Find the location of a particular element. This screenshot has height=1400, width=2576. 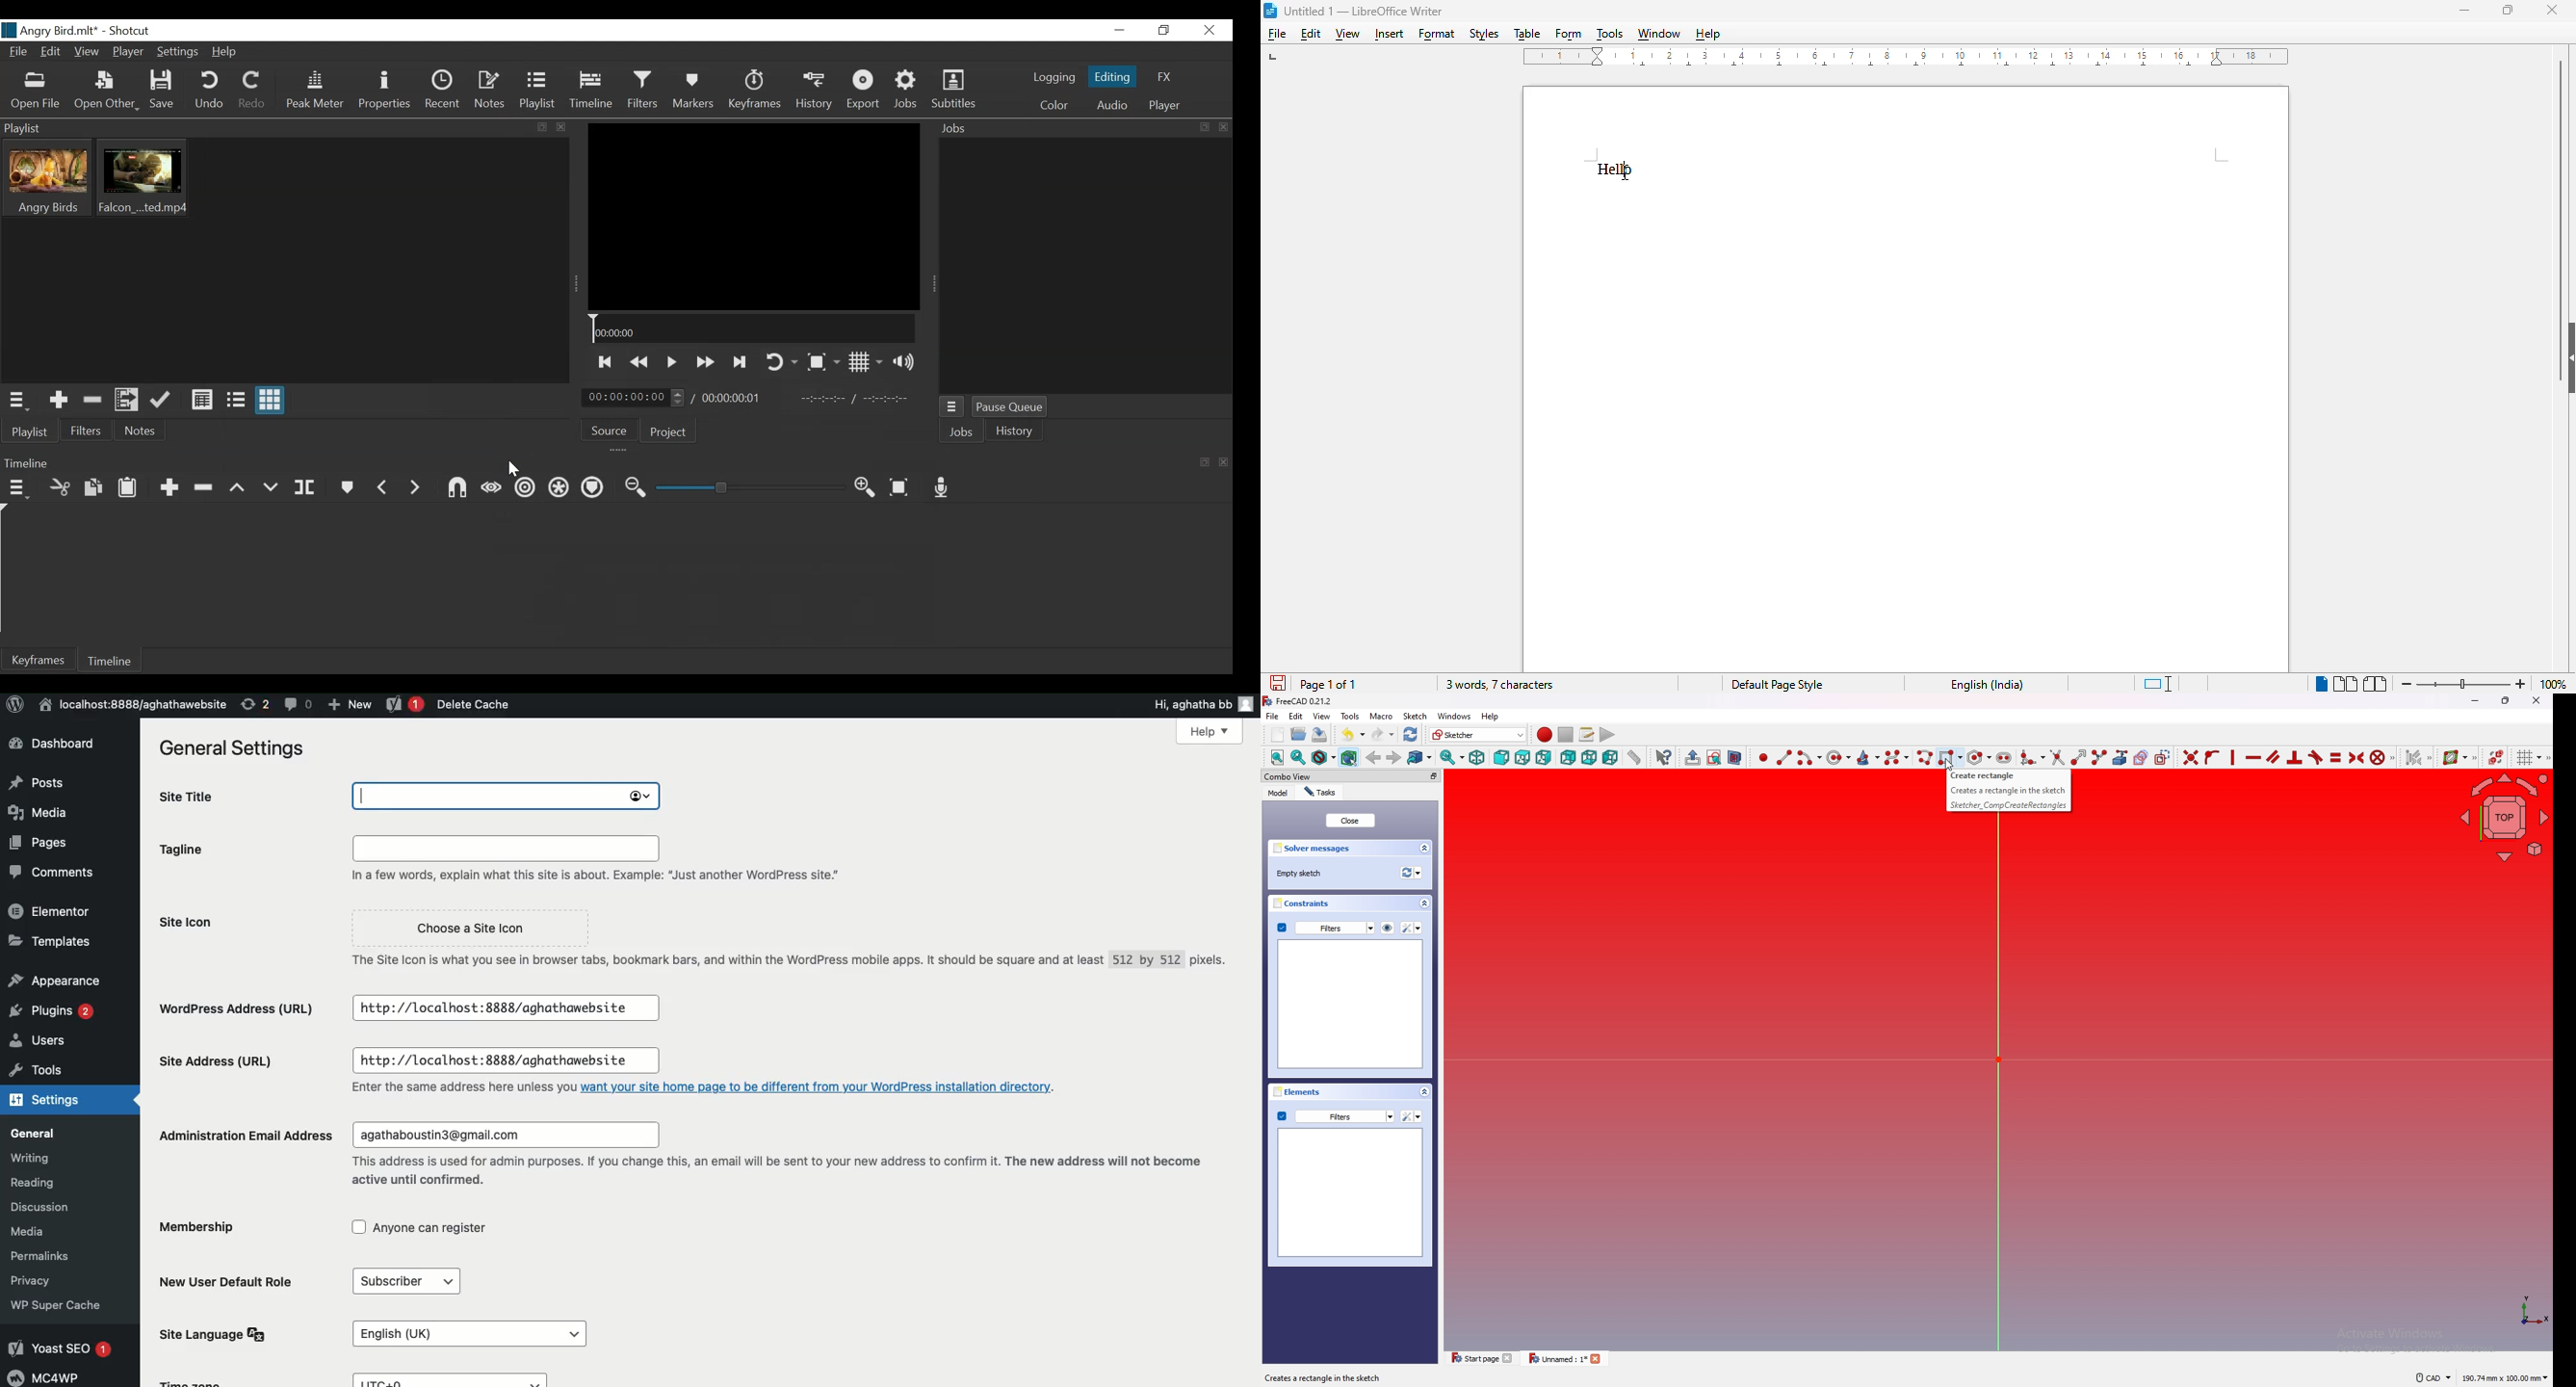

whats this is located at coordinates (1666, 757).